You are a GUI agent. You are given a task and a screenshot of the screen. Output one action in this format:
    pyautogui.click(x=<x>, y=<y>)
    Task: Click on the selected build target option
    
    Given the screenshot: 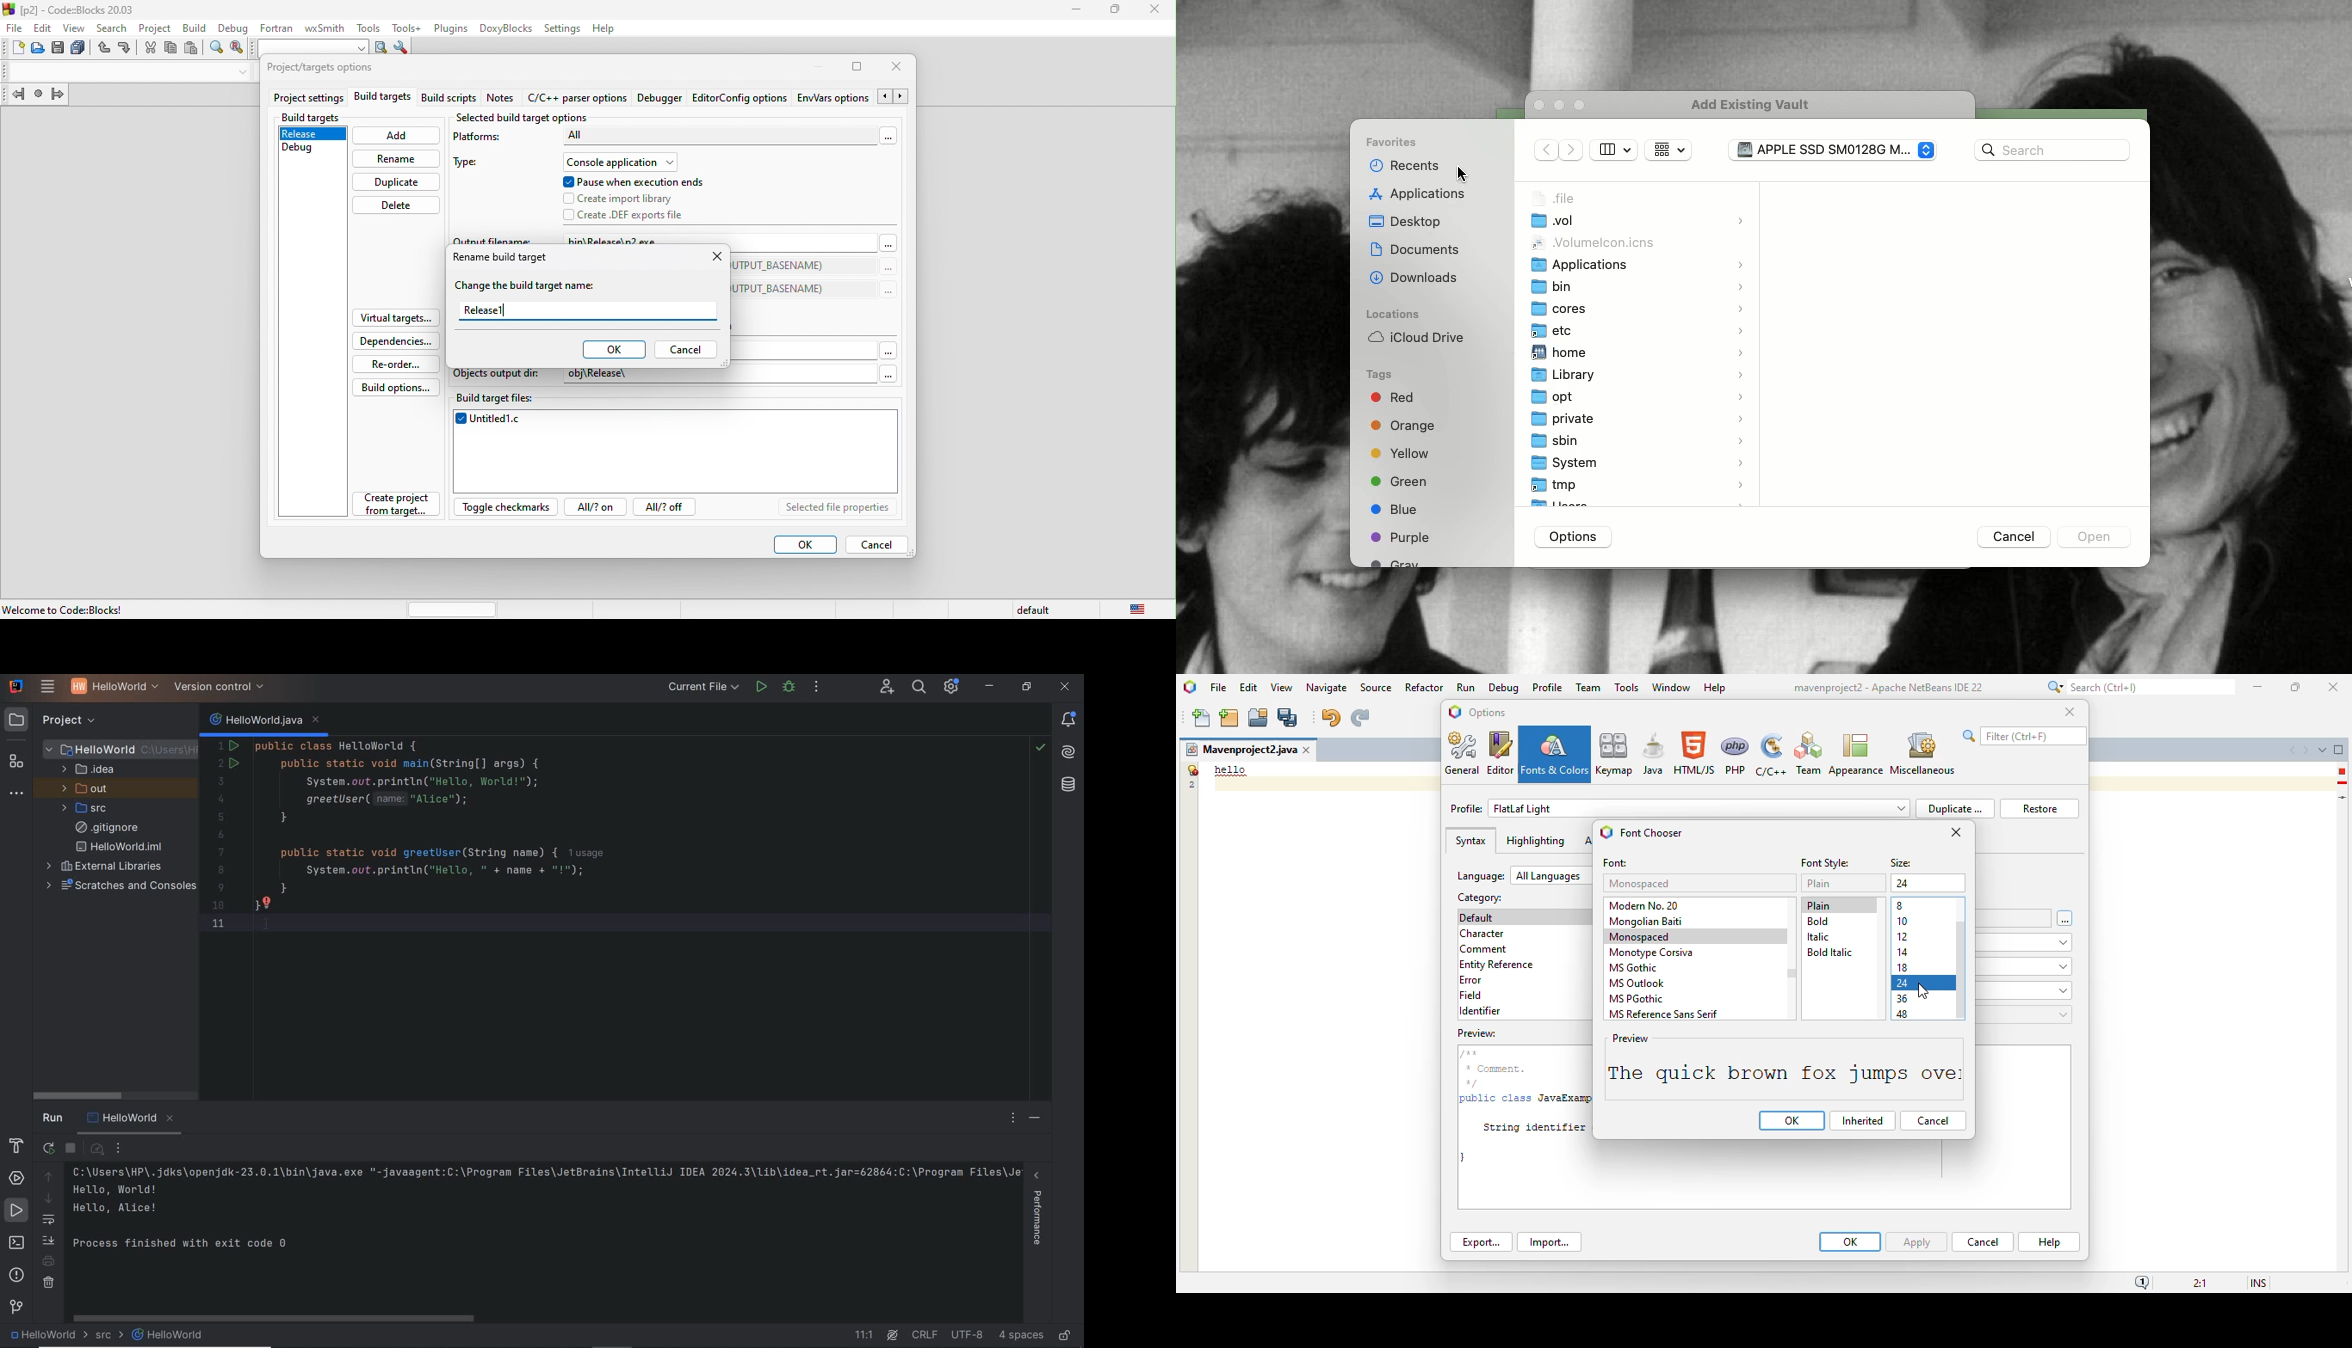 What is the action you would take?
    pyautogui.click(x=527, y=119)
    